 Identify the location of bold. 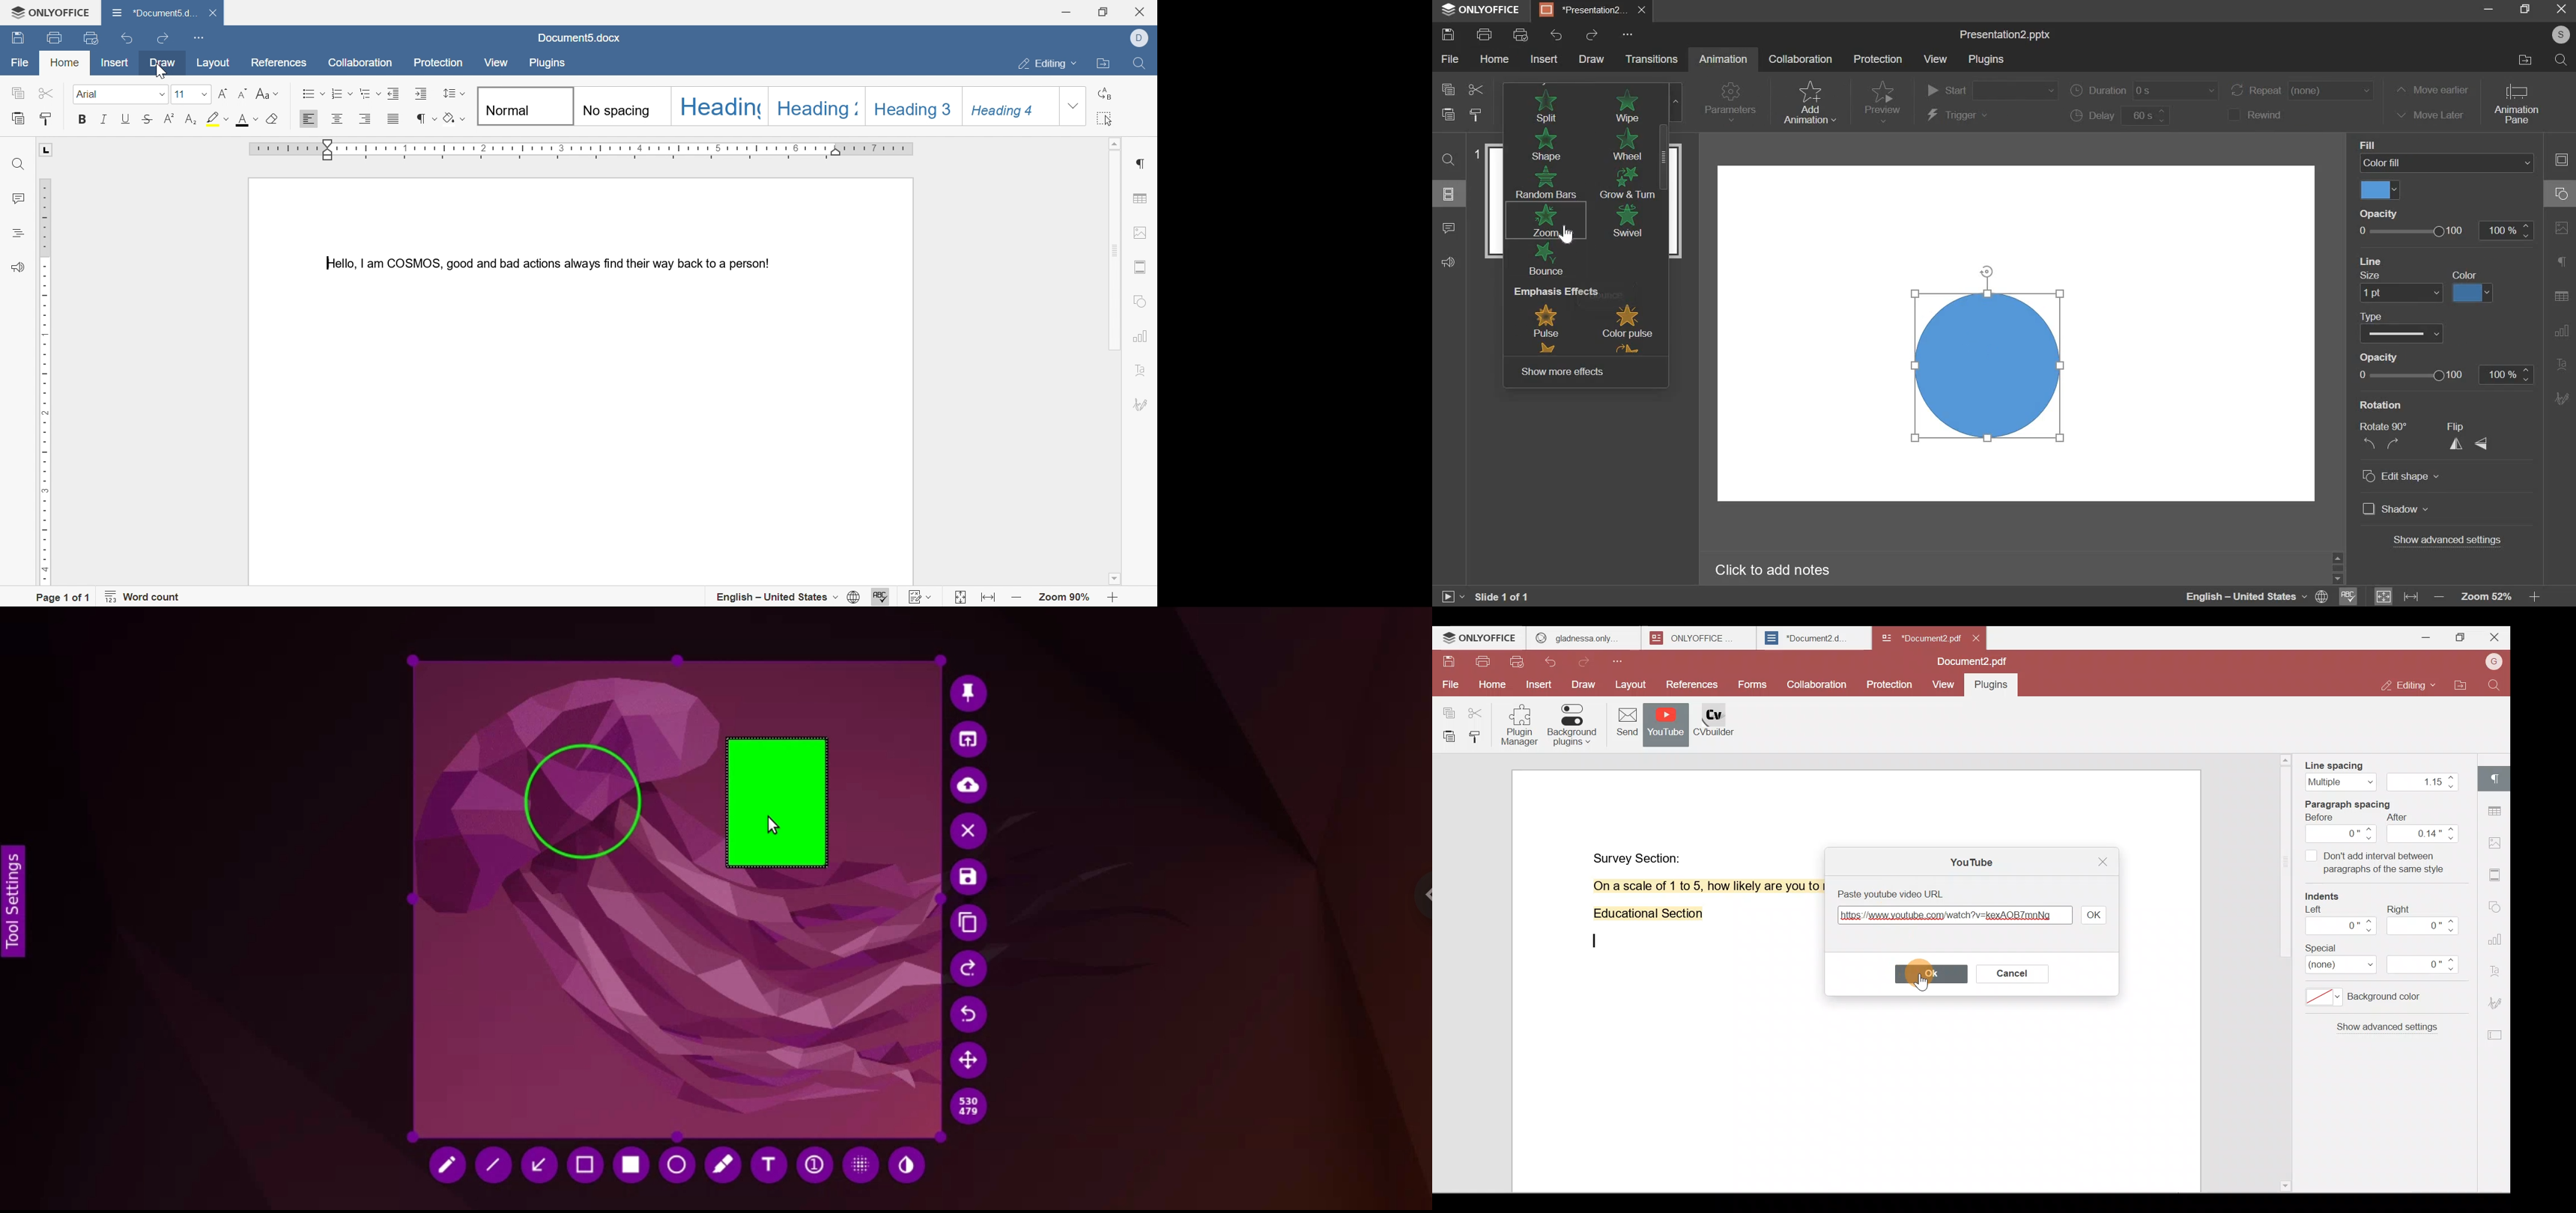
(83, 119).